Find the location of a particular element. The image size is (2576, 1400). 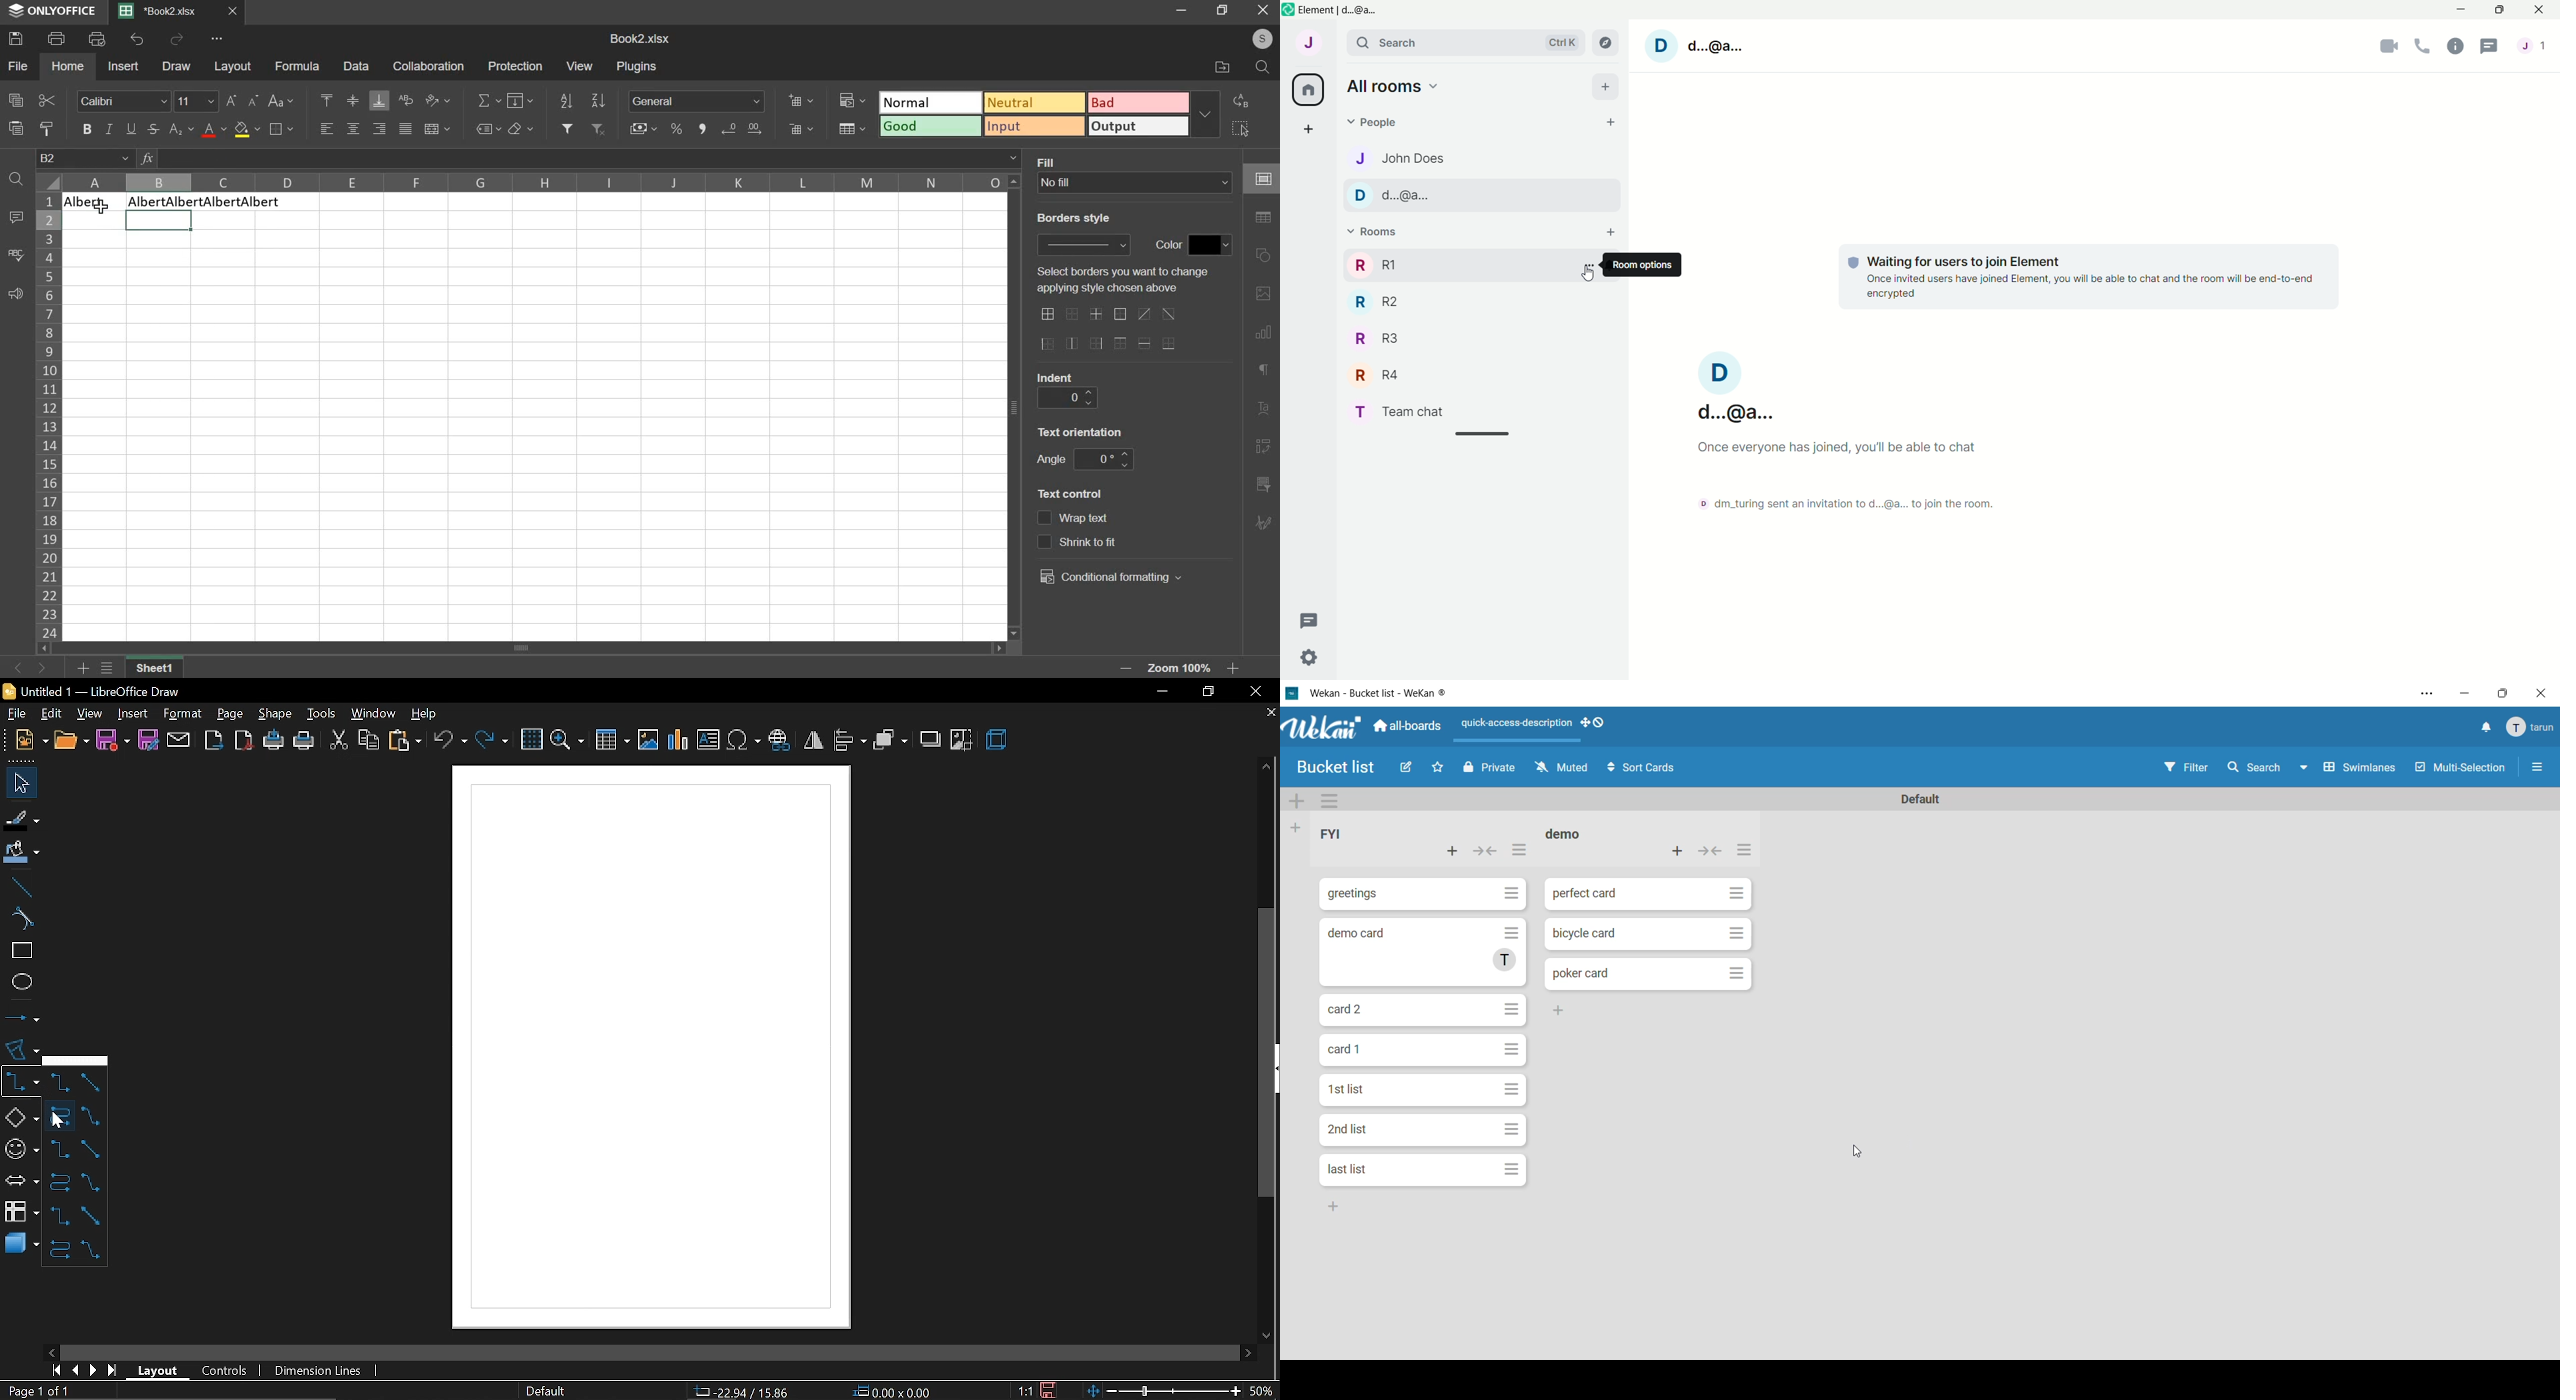

scroll bar is located at coordinates (525, 649).